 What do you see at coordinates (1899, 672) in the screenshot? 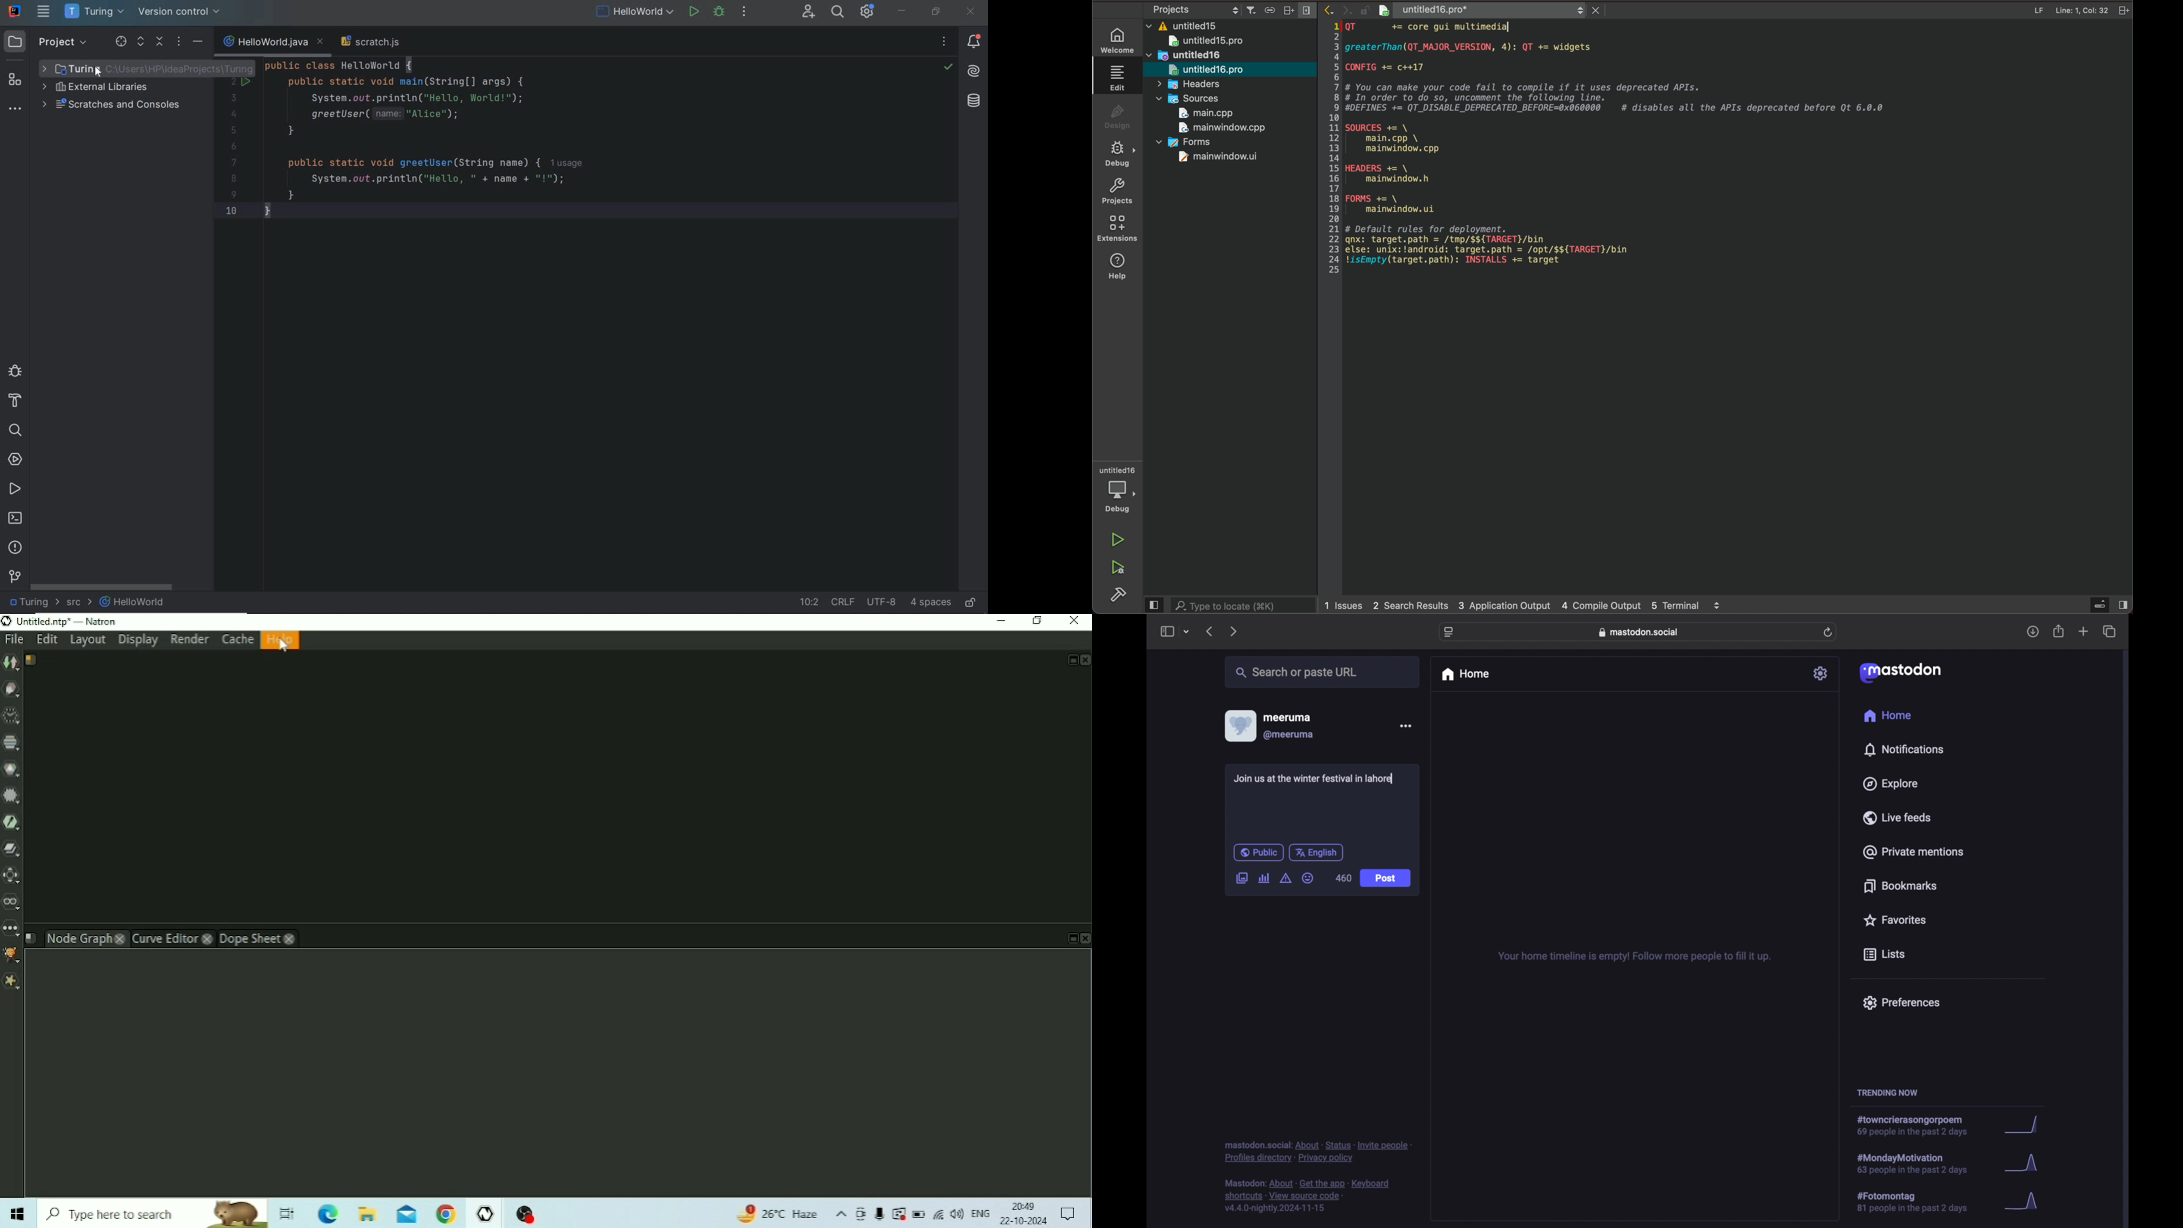
I see `mastodon` at bounding box center [1899, 672].